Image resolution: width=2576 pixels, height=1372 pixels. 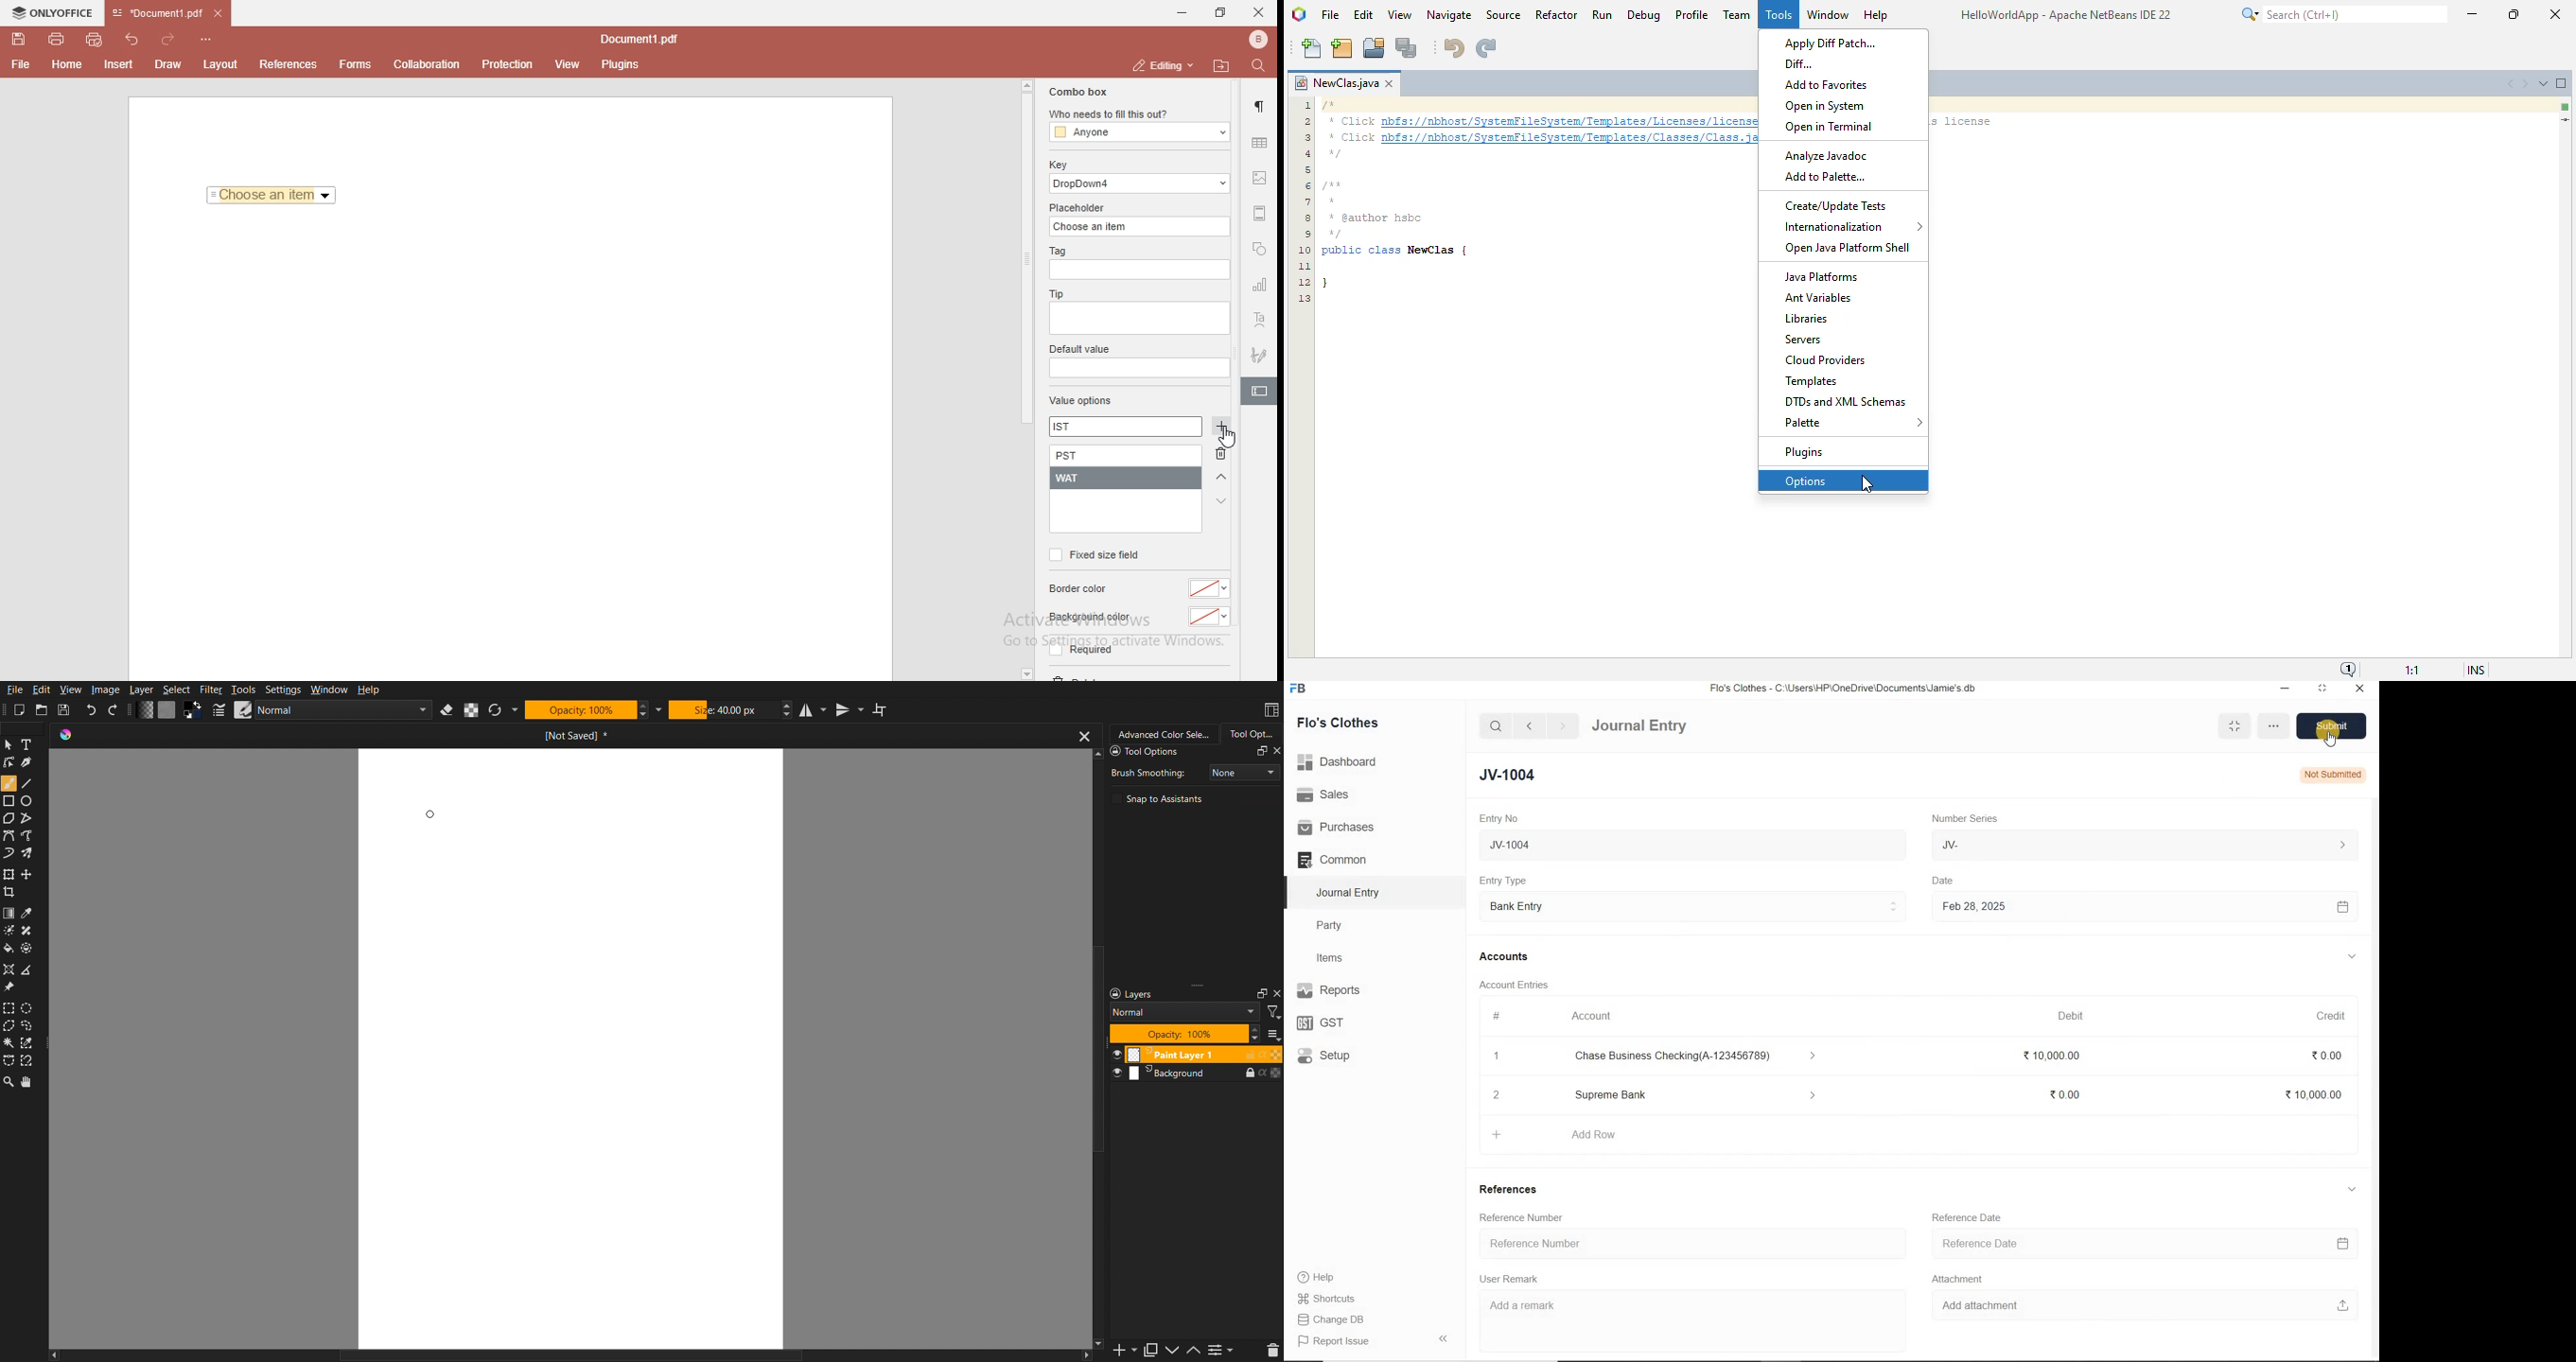 I want to click on Feb 28, 2025, so click(x=2144, y=907).